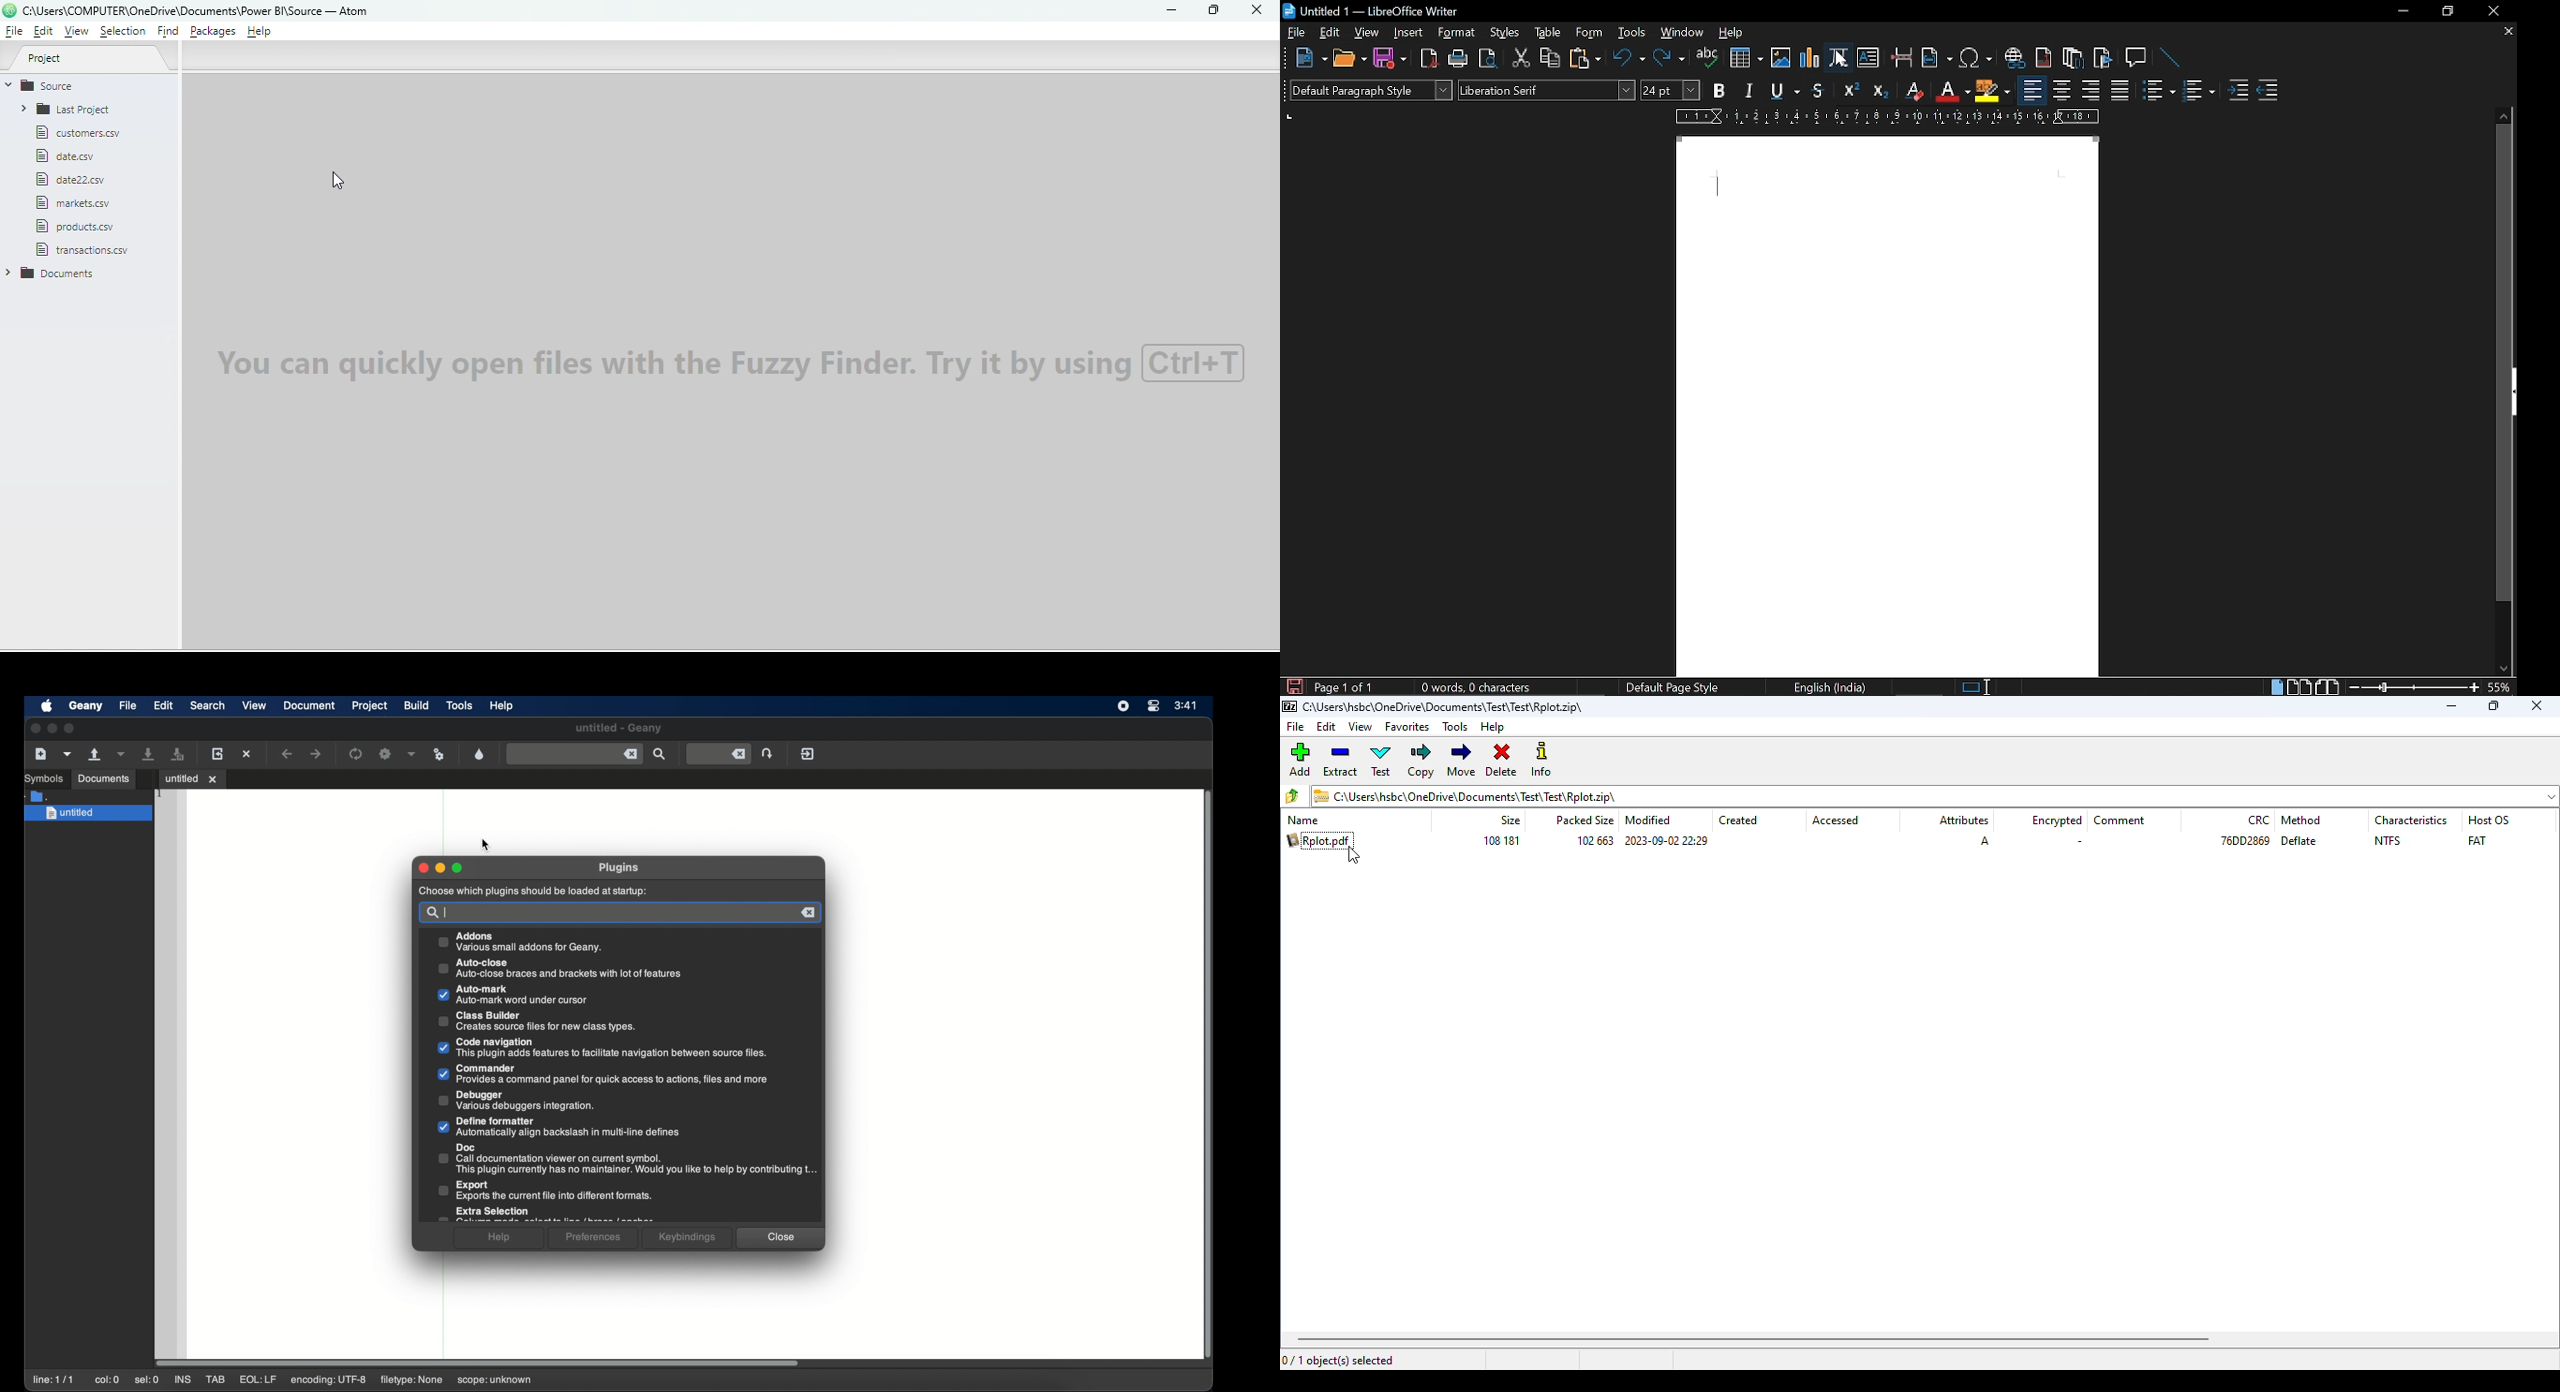  I want to click on highlight, so click(1992, 91).